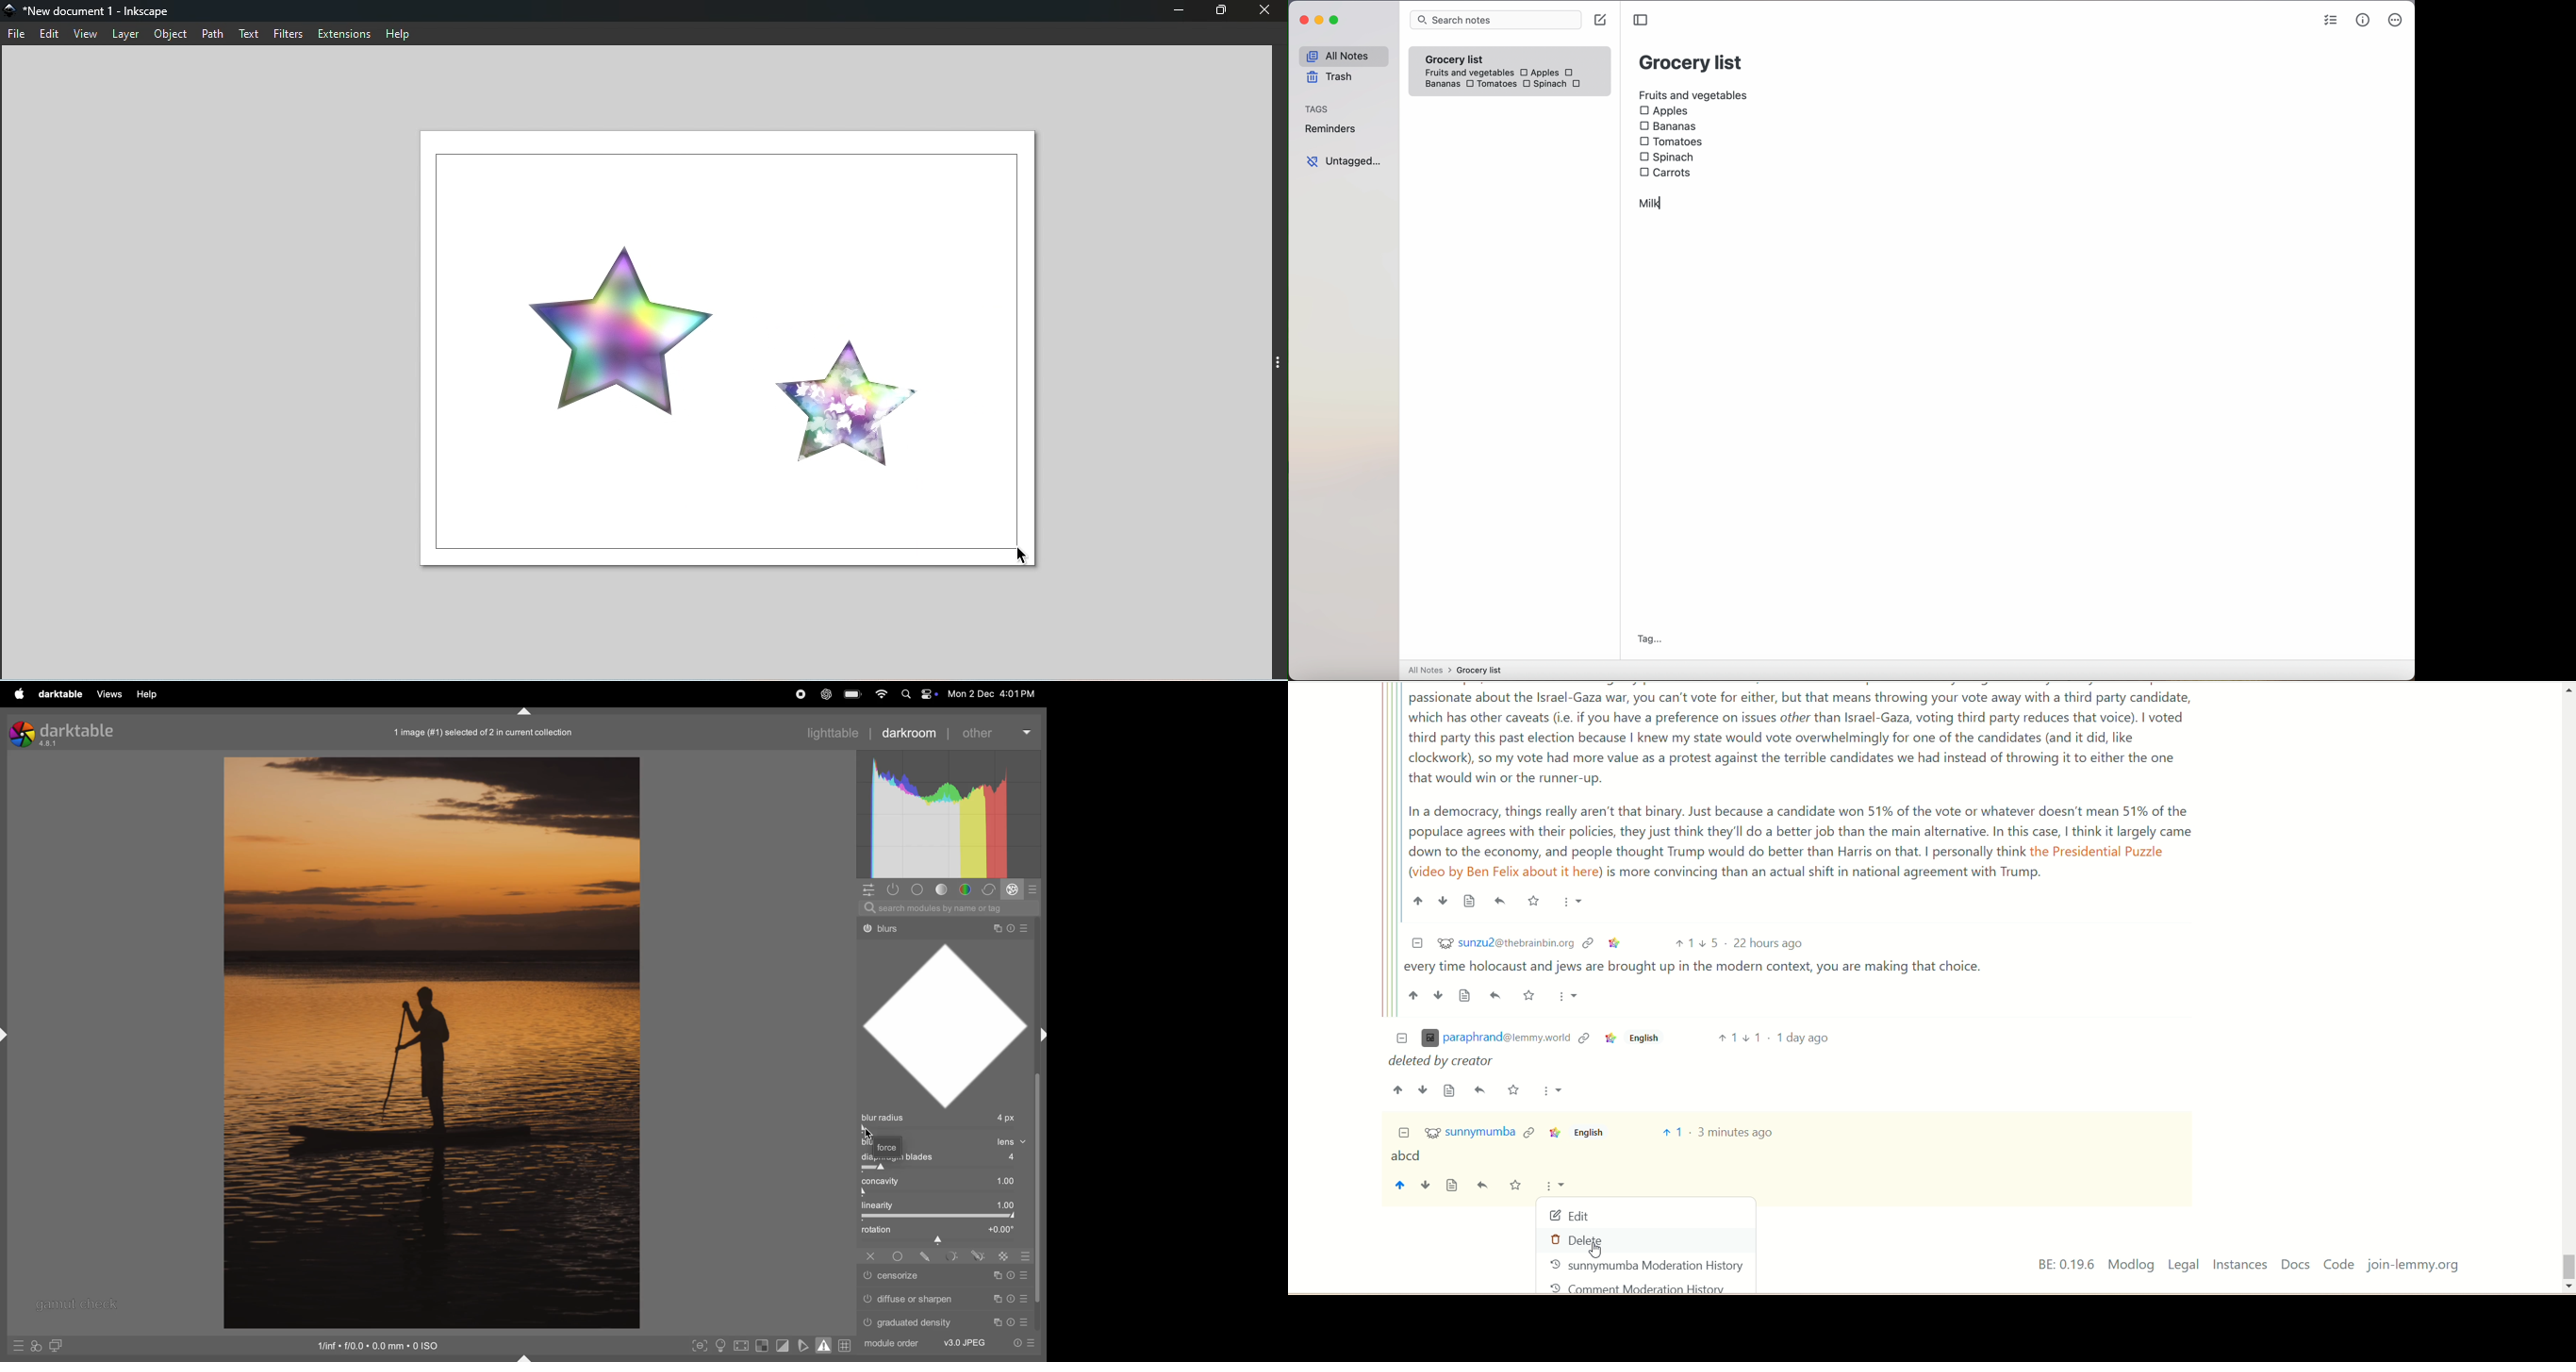  Describe the element at coordinates (870, 1257) in the screenshot. I see `` at that location.